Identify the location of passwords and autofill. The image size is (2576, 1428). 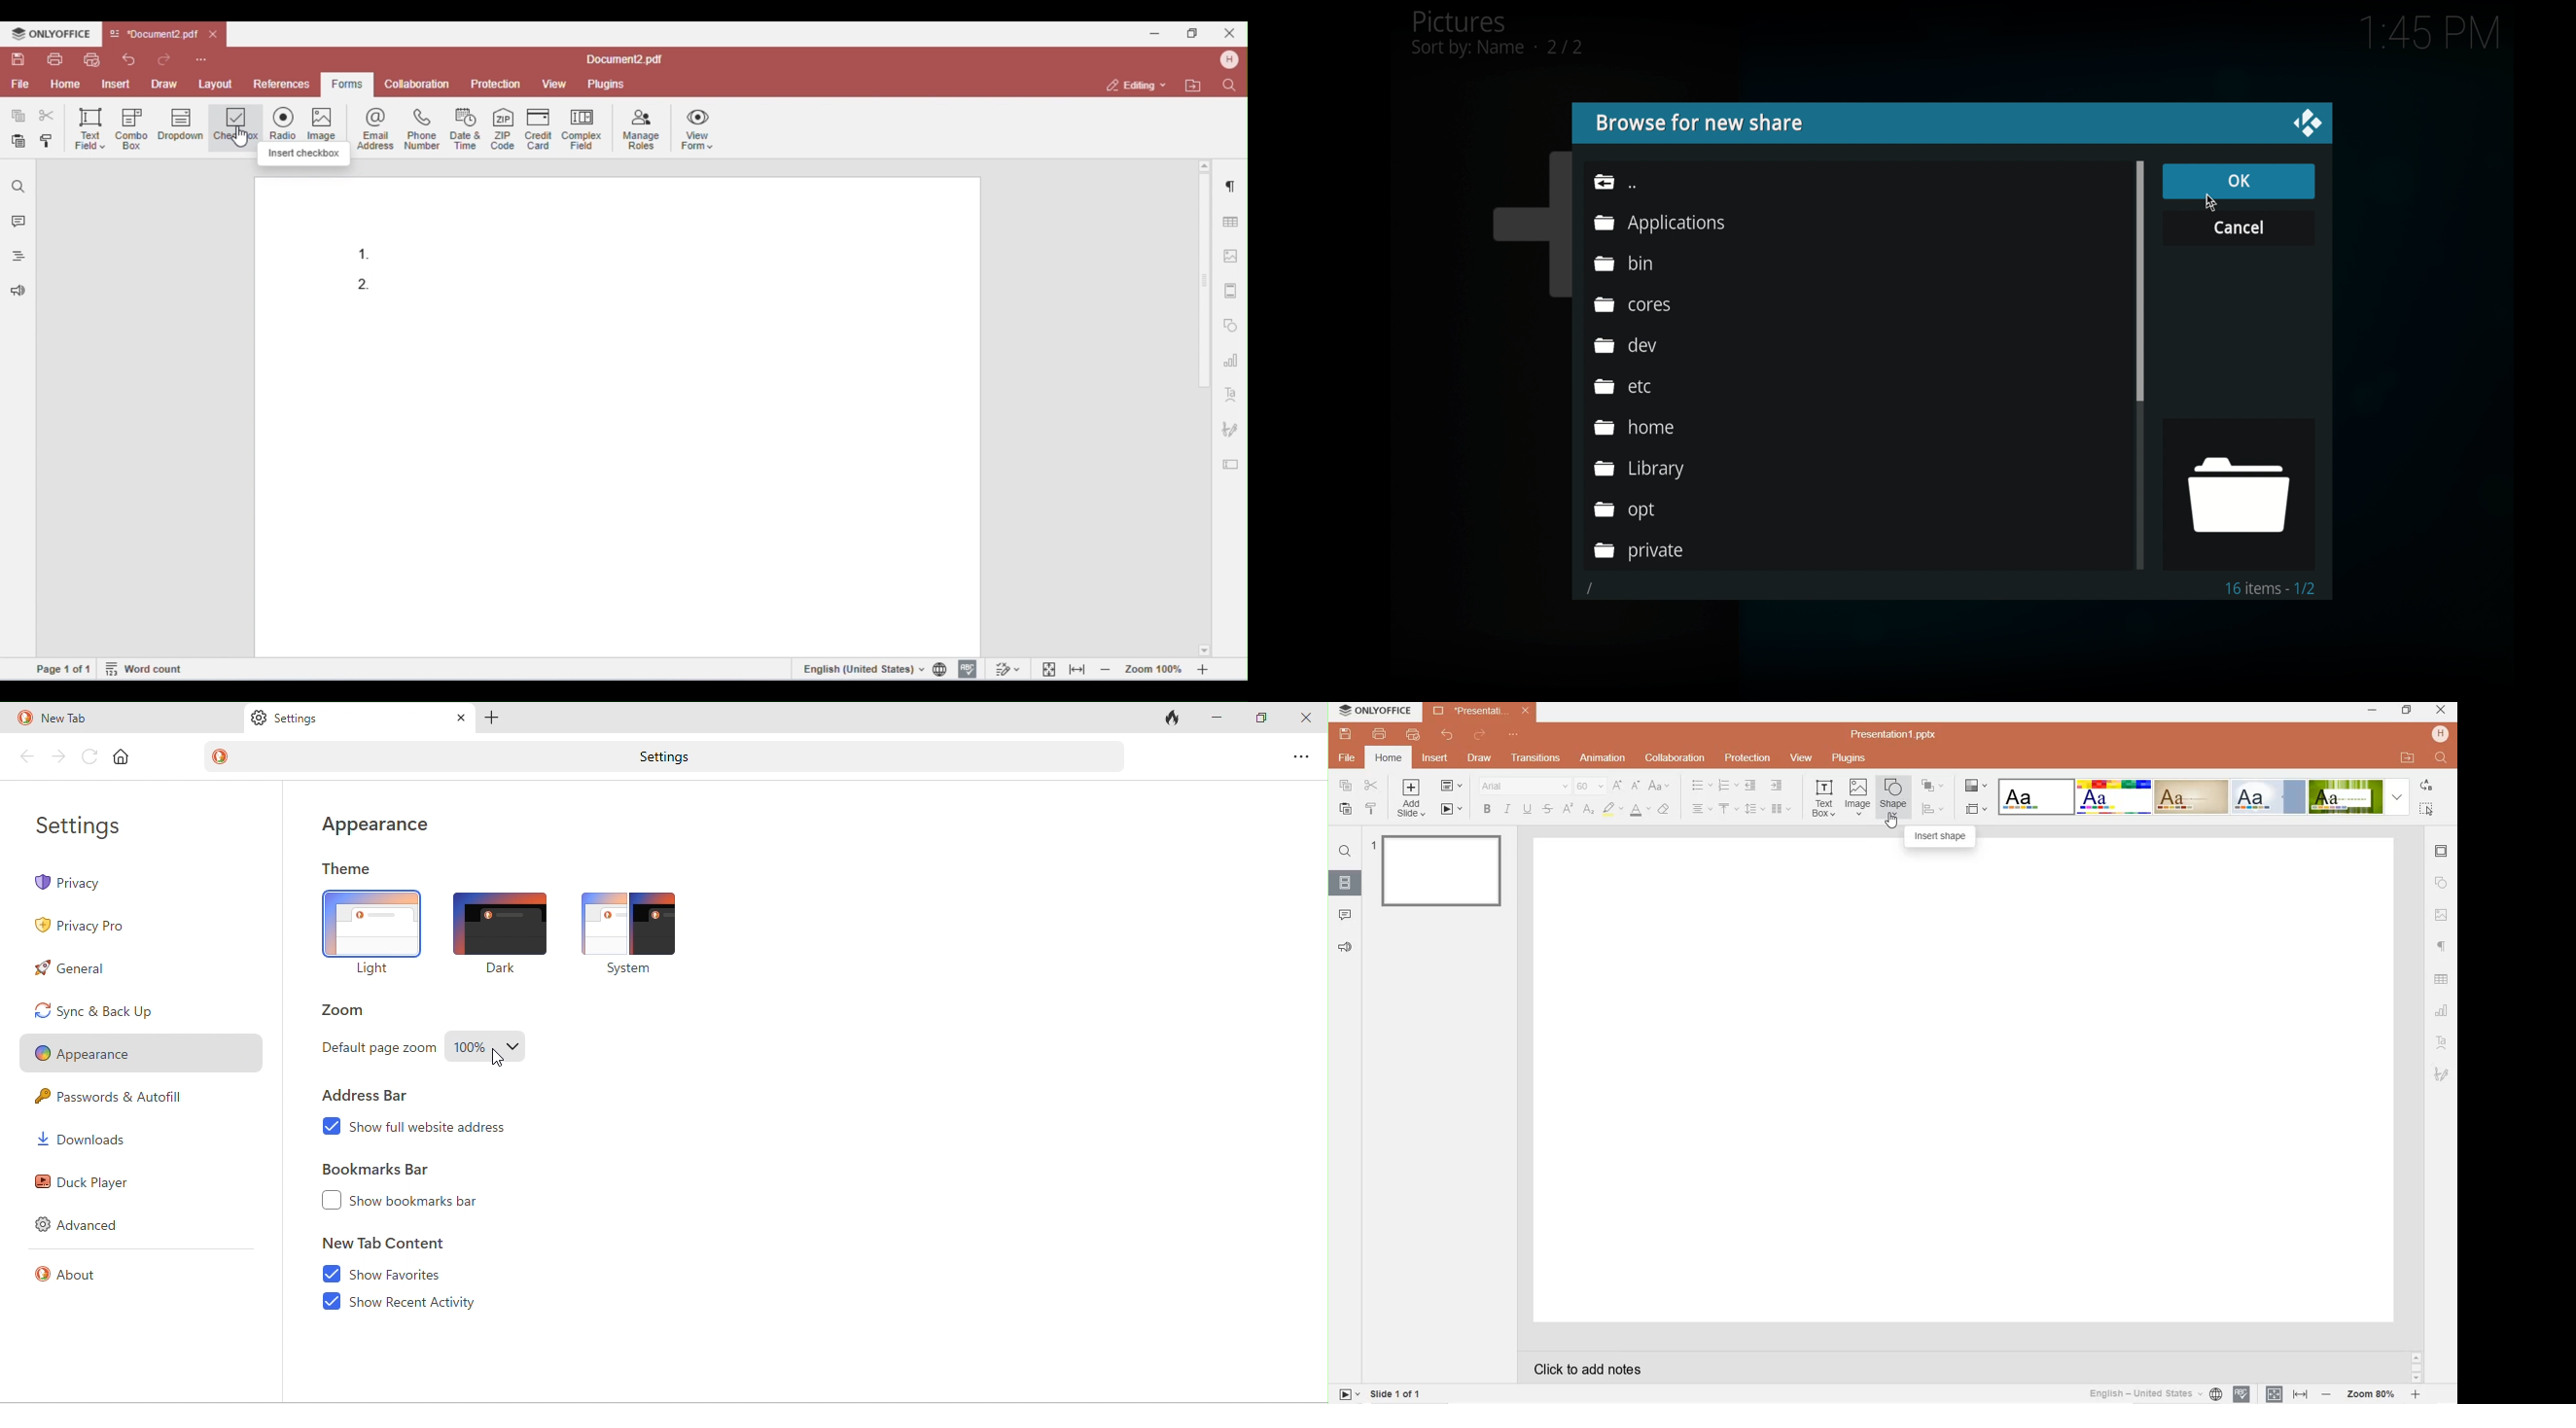
(124, 1100).